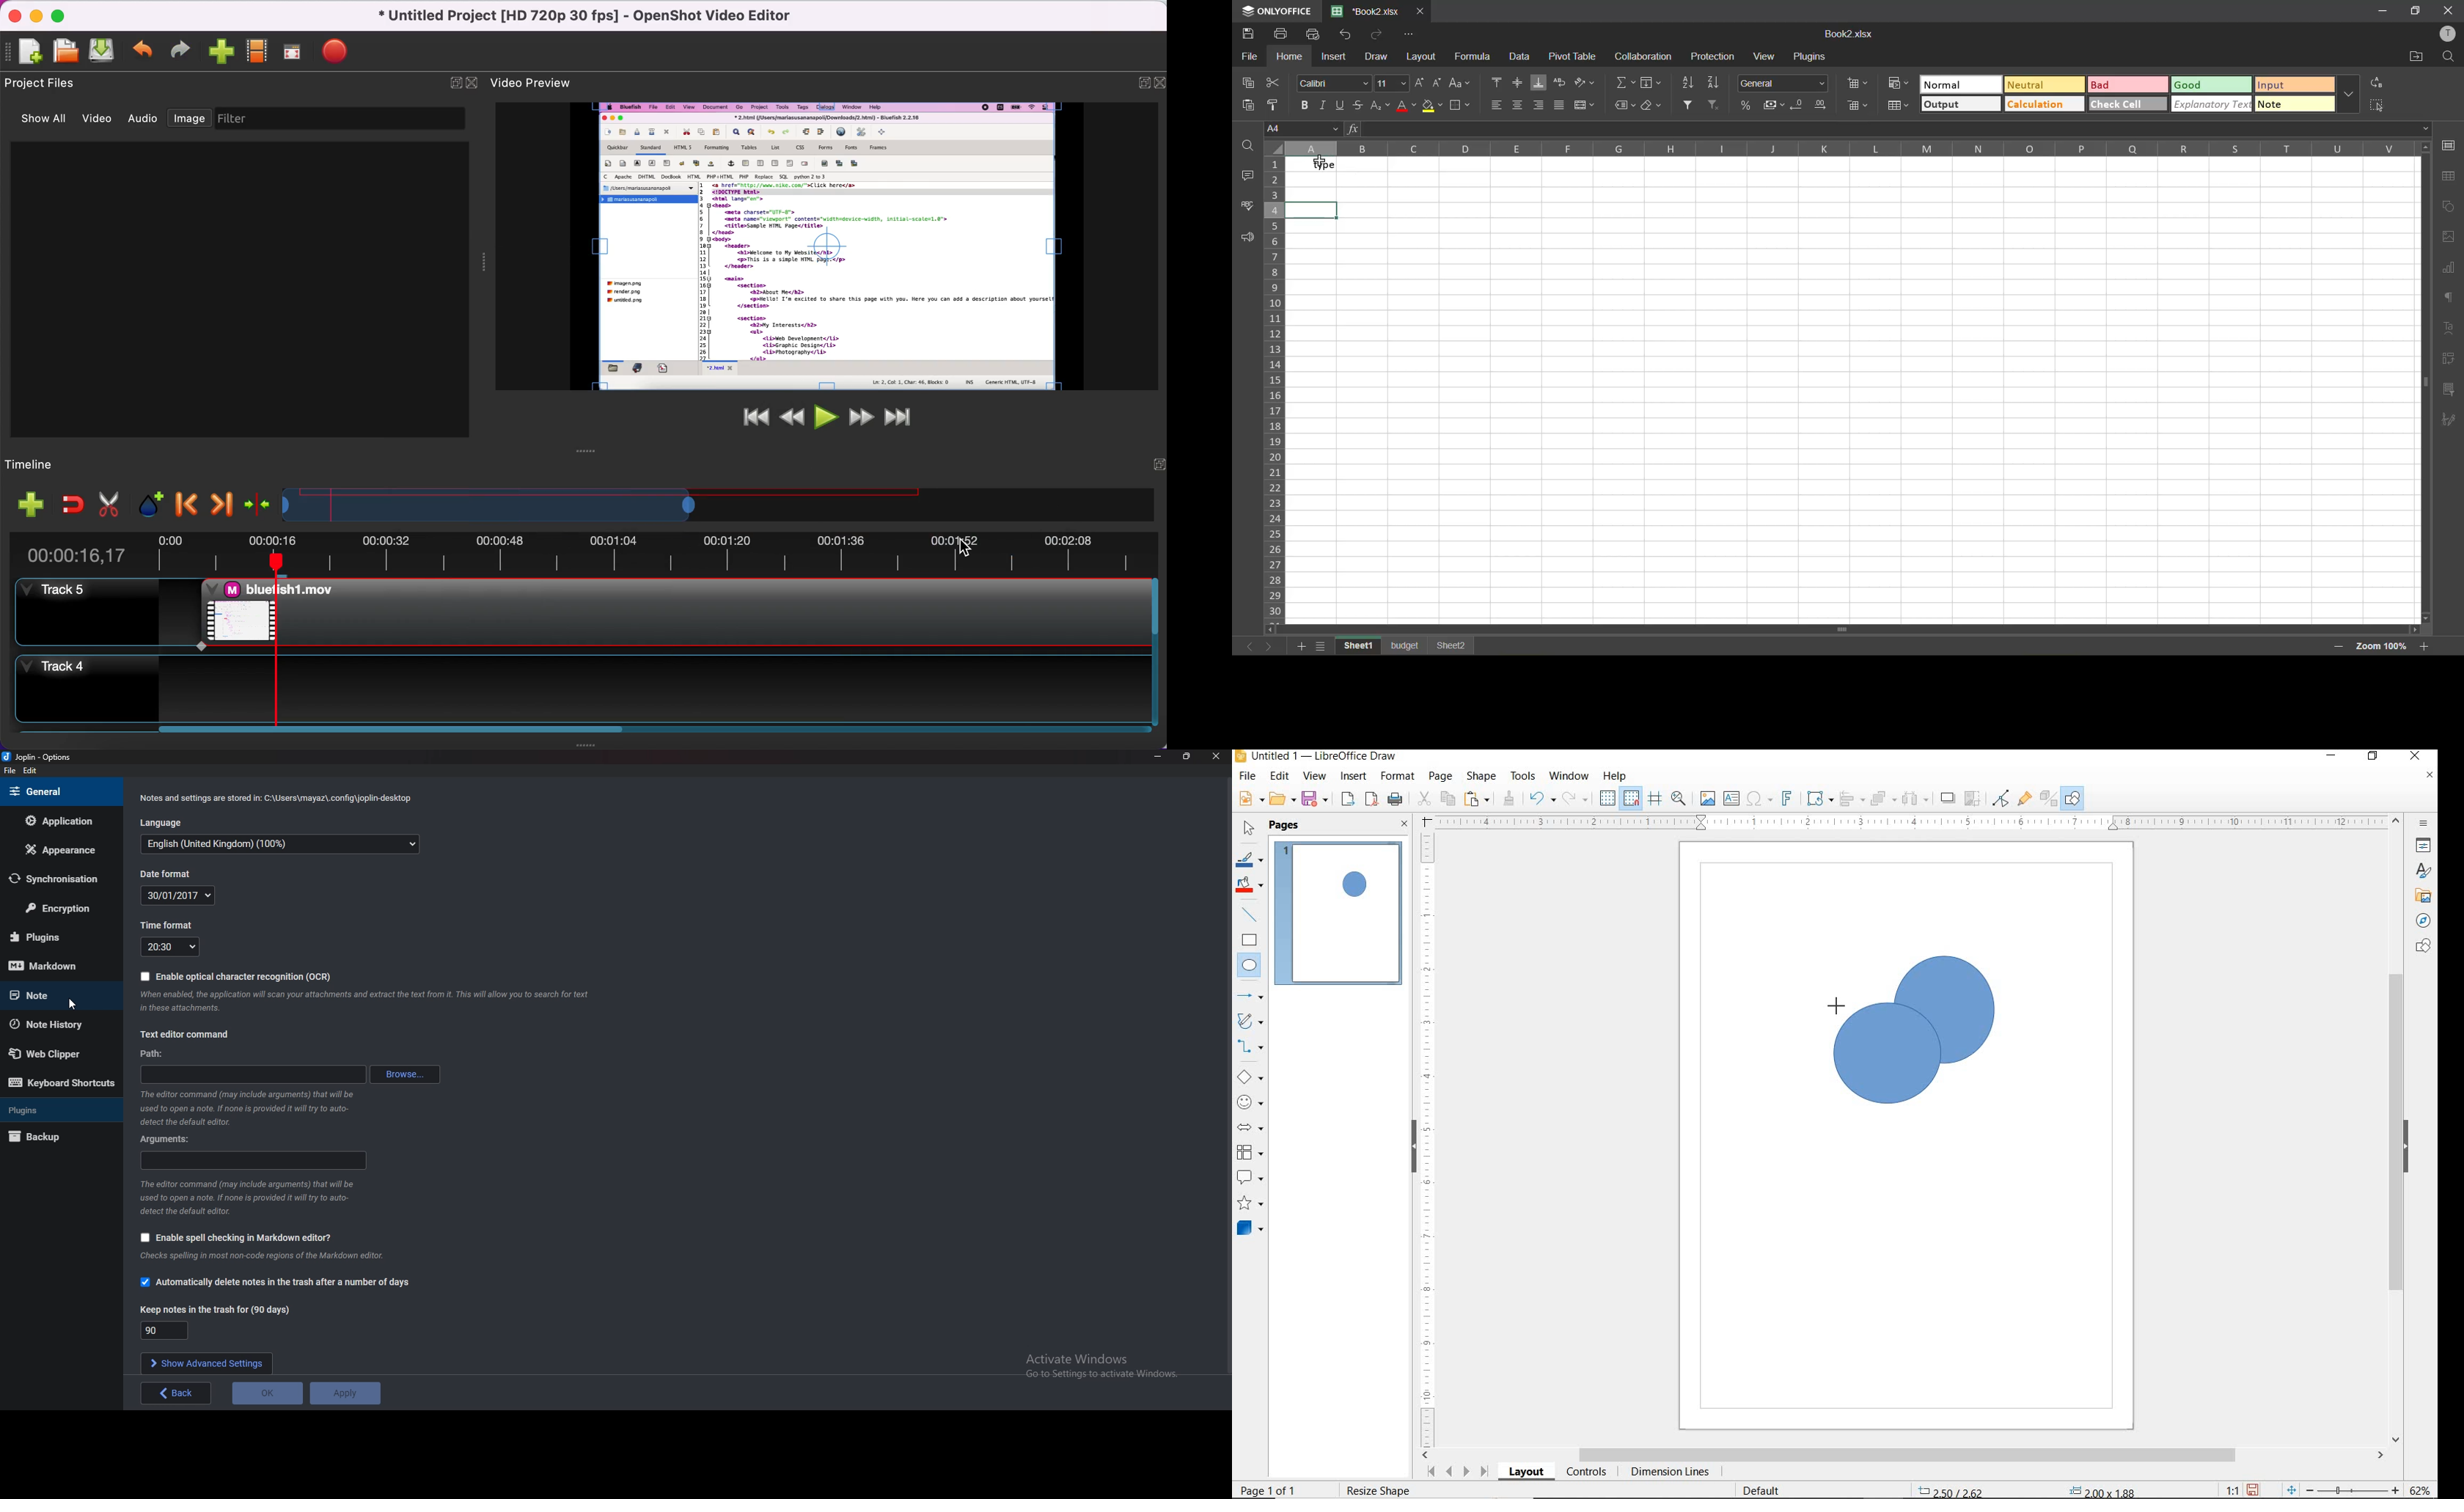 The image size is (2464, 1512). What do you see at coordinates (1250, 966) in the screenshot?
I see `ELLIPSE` at bounding box center [1250, 966].